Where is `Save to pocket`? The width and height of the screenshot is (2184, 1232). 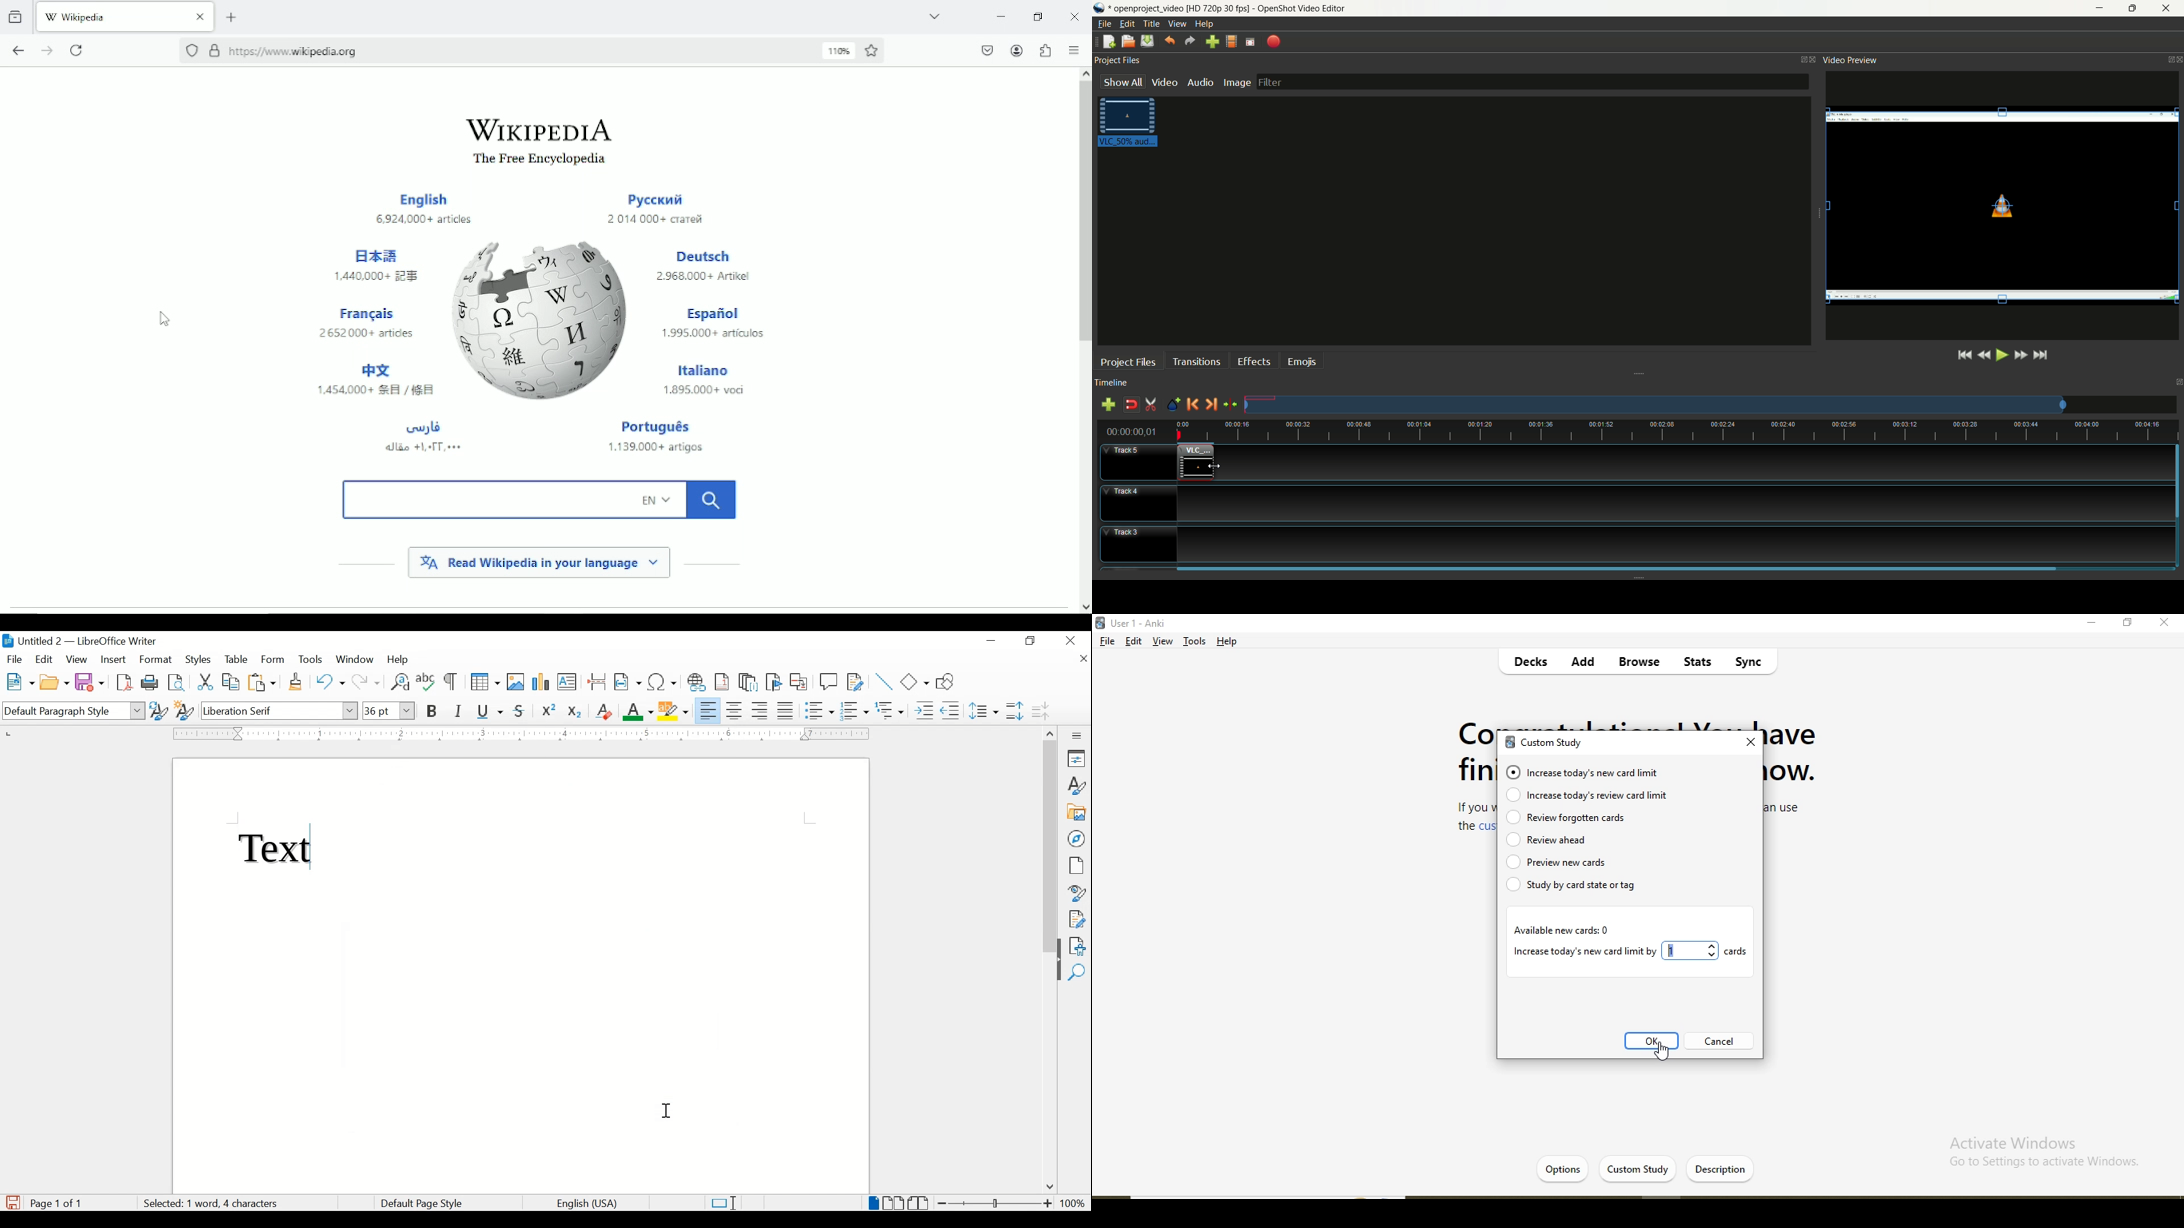
Save to pocket is located at coordinates (985, 51).